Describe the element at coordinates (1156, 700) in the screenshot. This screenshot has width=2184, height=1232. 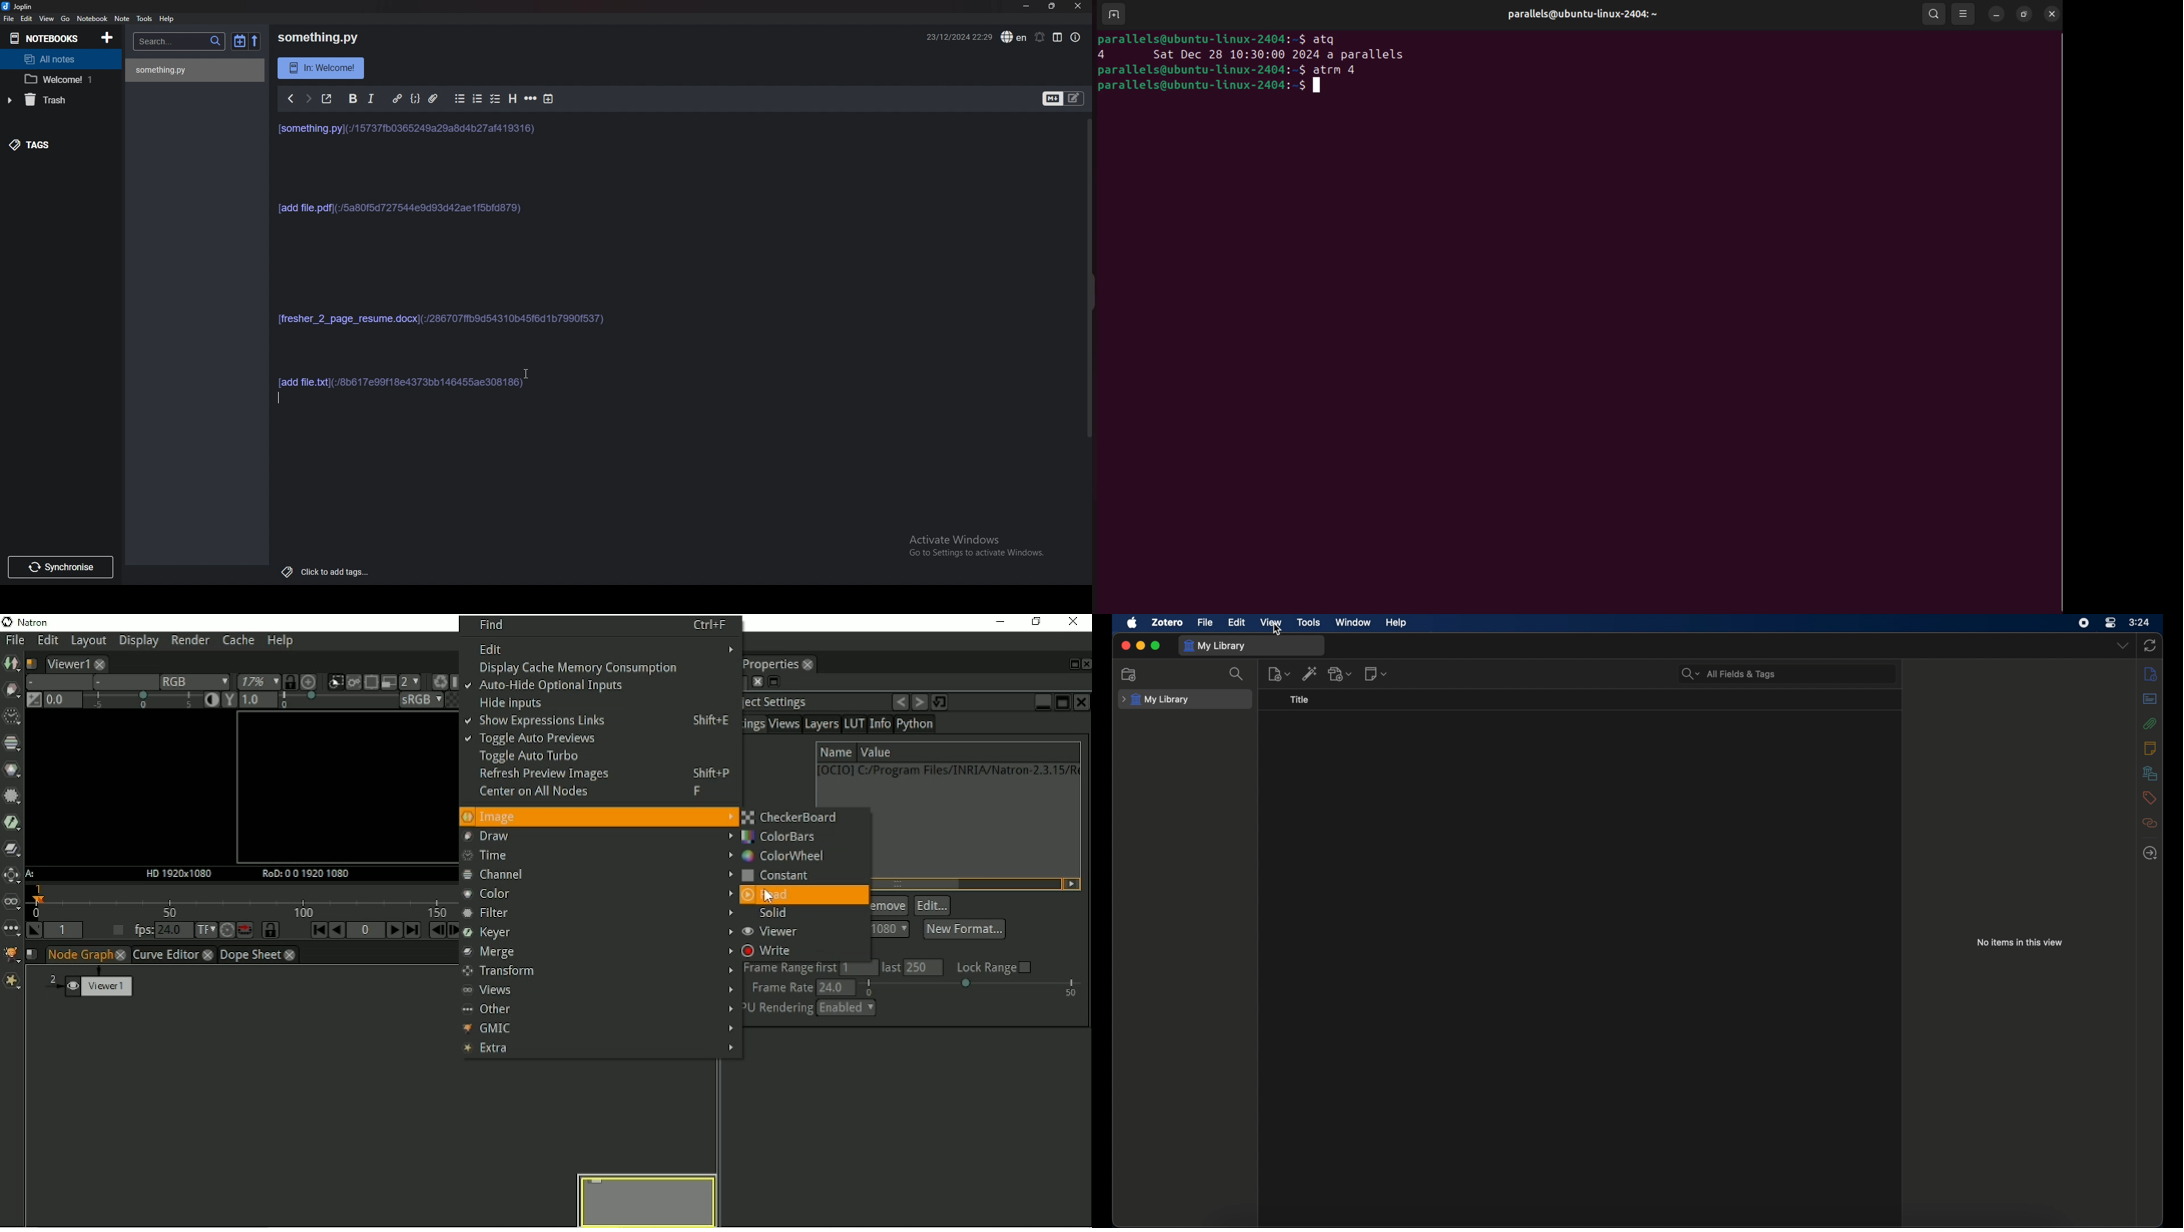
I see `my library` at that location.